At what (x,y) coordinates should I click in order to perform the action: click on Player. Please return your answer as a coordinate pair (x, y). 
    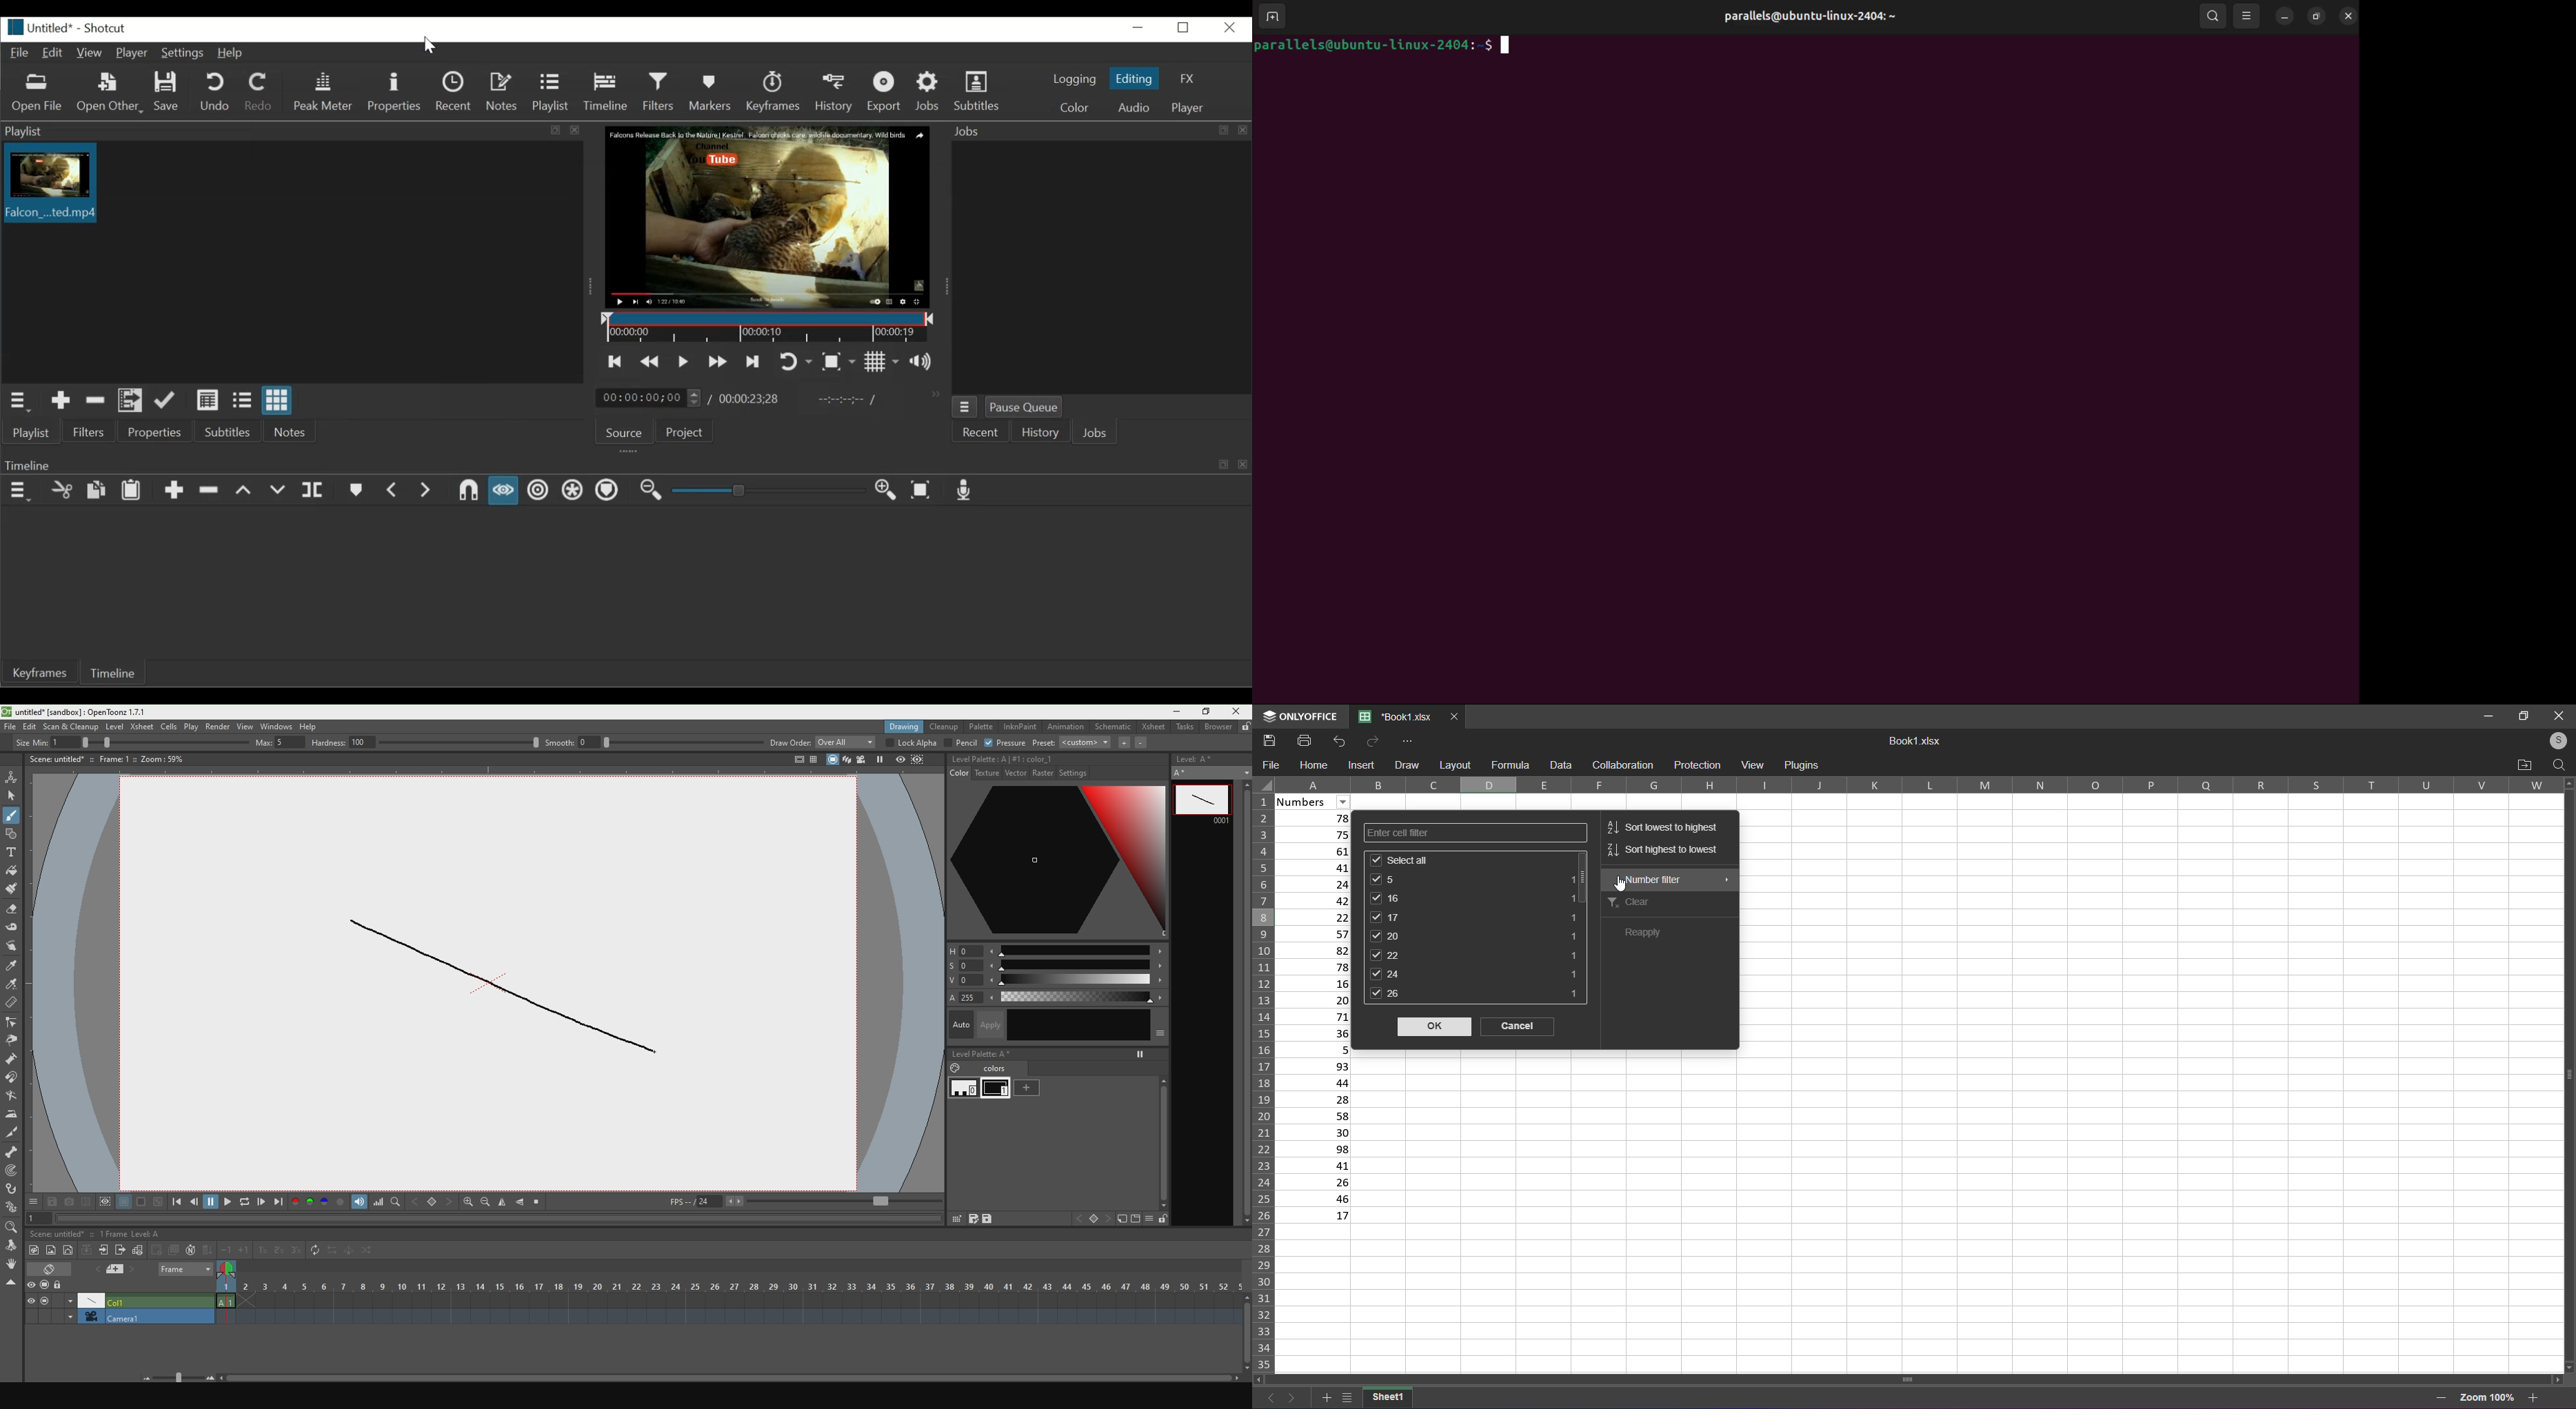
    Looking at the image, I should click on (134, 53).